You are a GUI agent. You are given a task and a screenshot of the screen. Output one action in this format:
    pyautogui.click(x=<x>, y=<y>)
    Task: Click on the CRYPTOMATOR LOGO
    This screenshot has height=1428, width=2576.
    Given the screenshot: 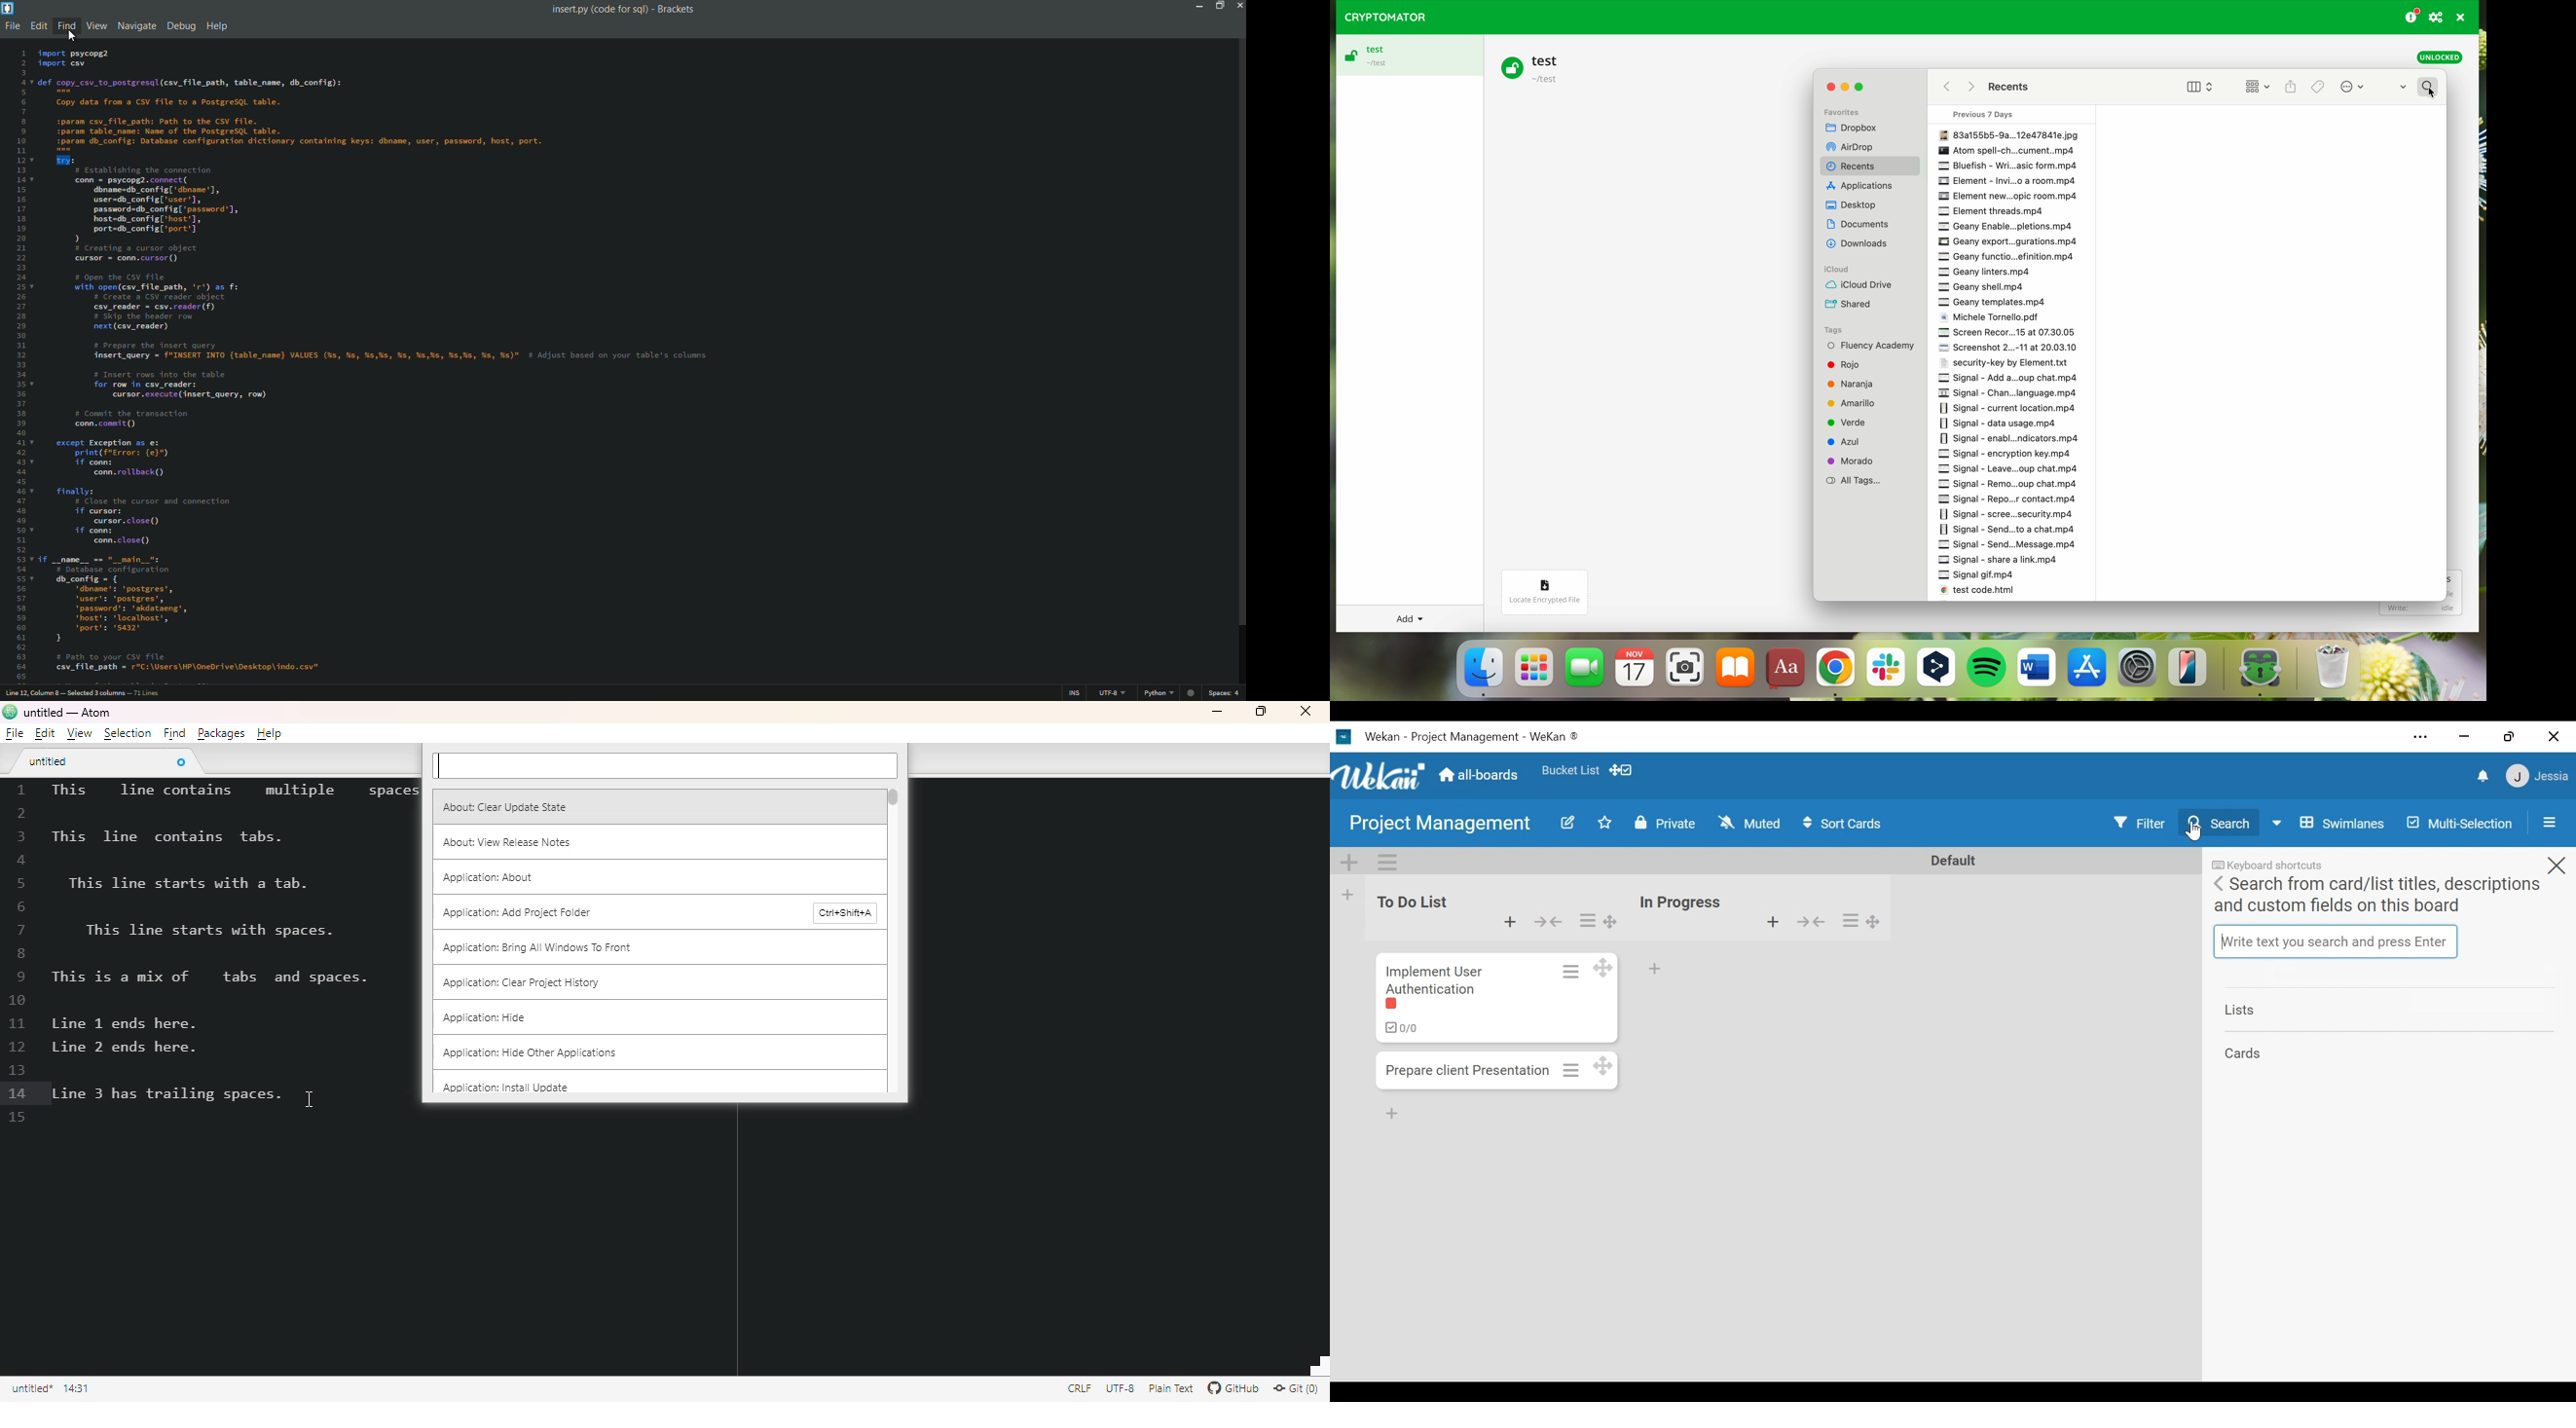 What is the action you would take?
    pyautogui.click(x=1381, y=15)
    